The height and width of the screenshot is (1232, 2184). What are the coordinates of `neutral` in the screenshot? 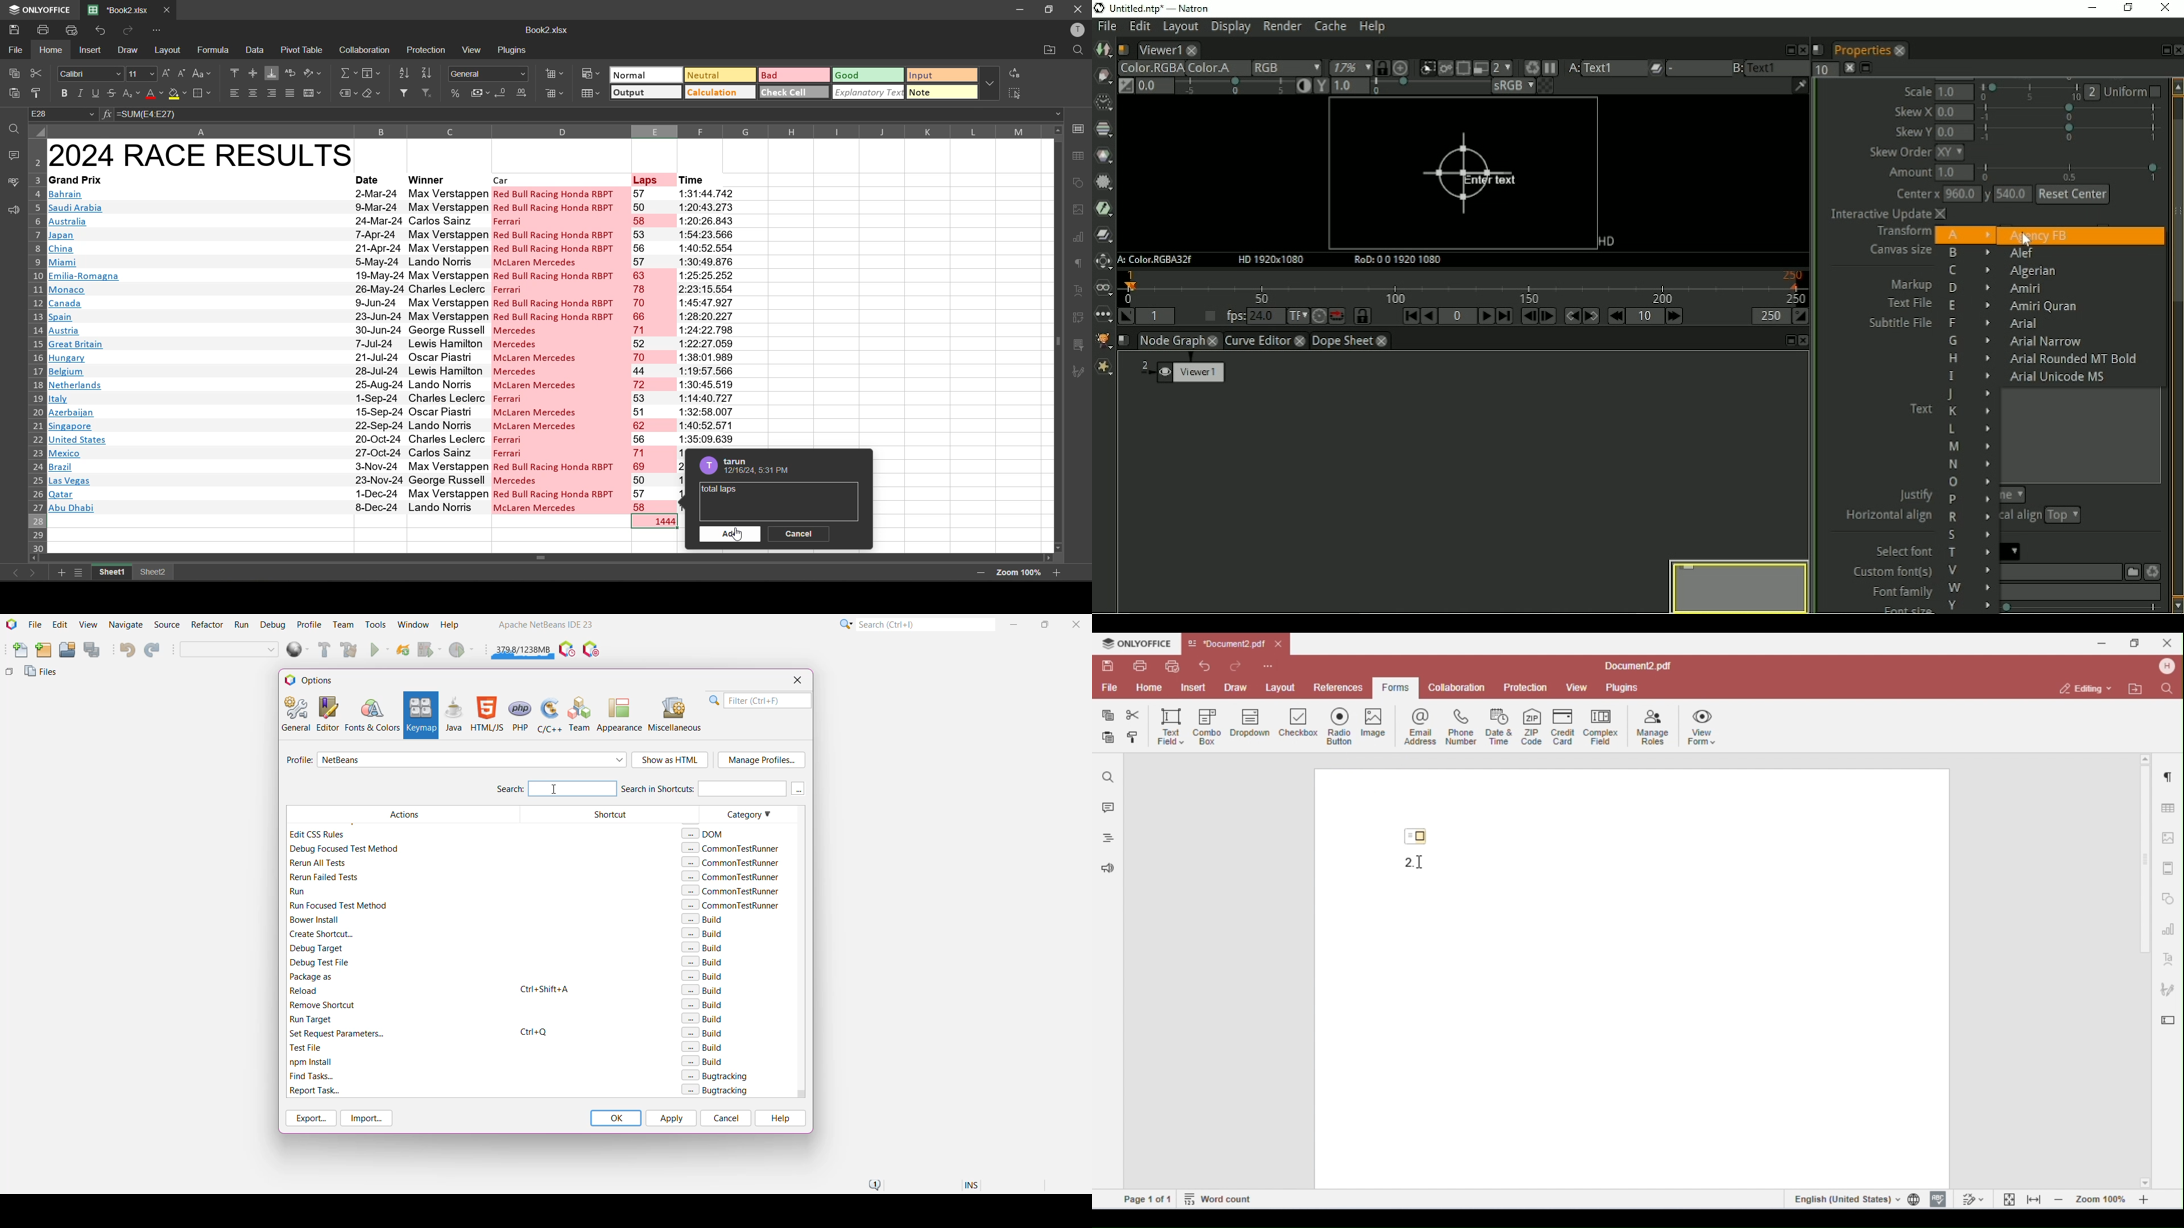 It's located at (717, 76).